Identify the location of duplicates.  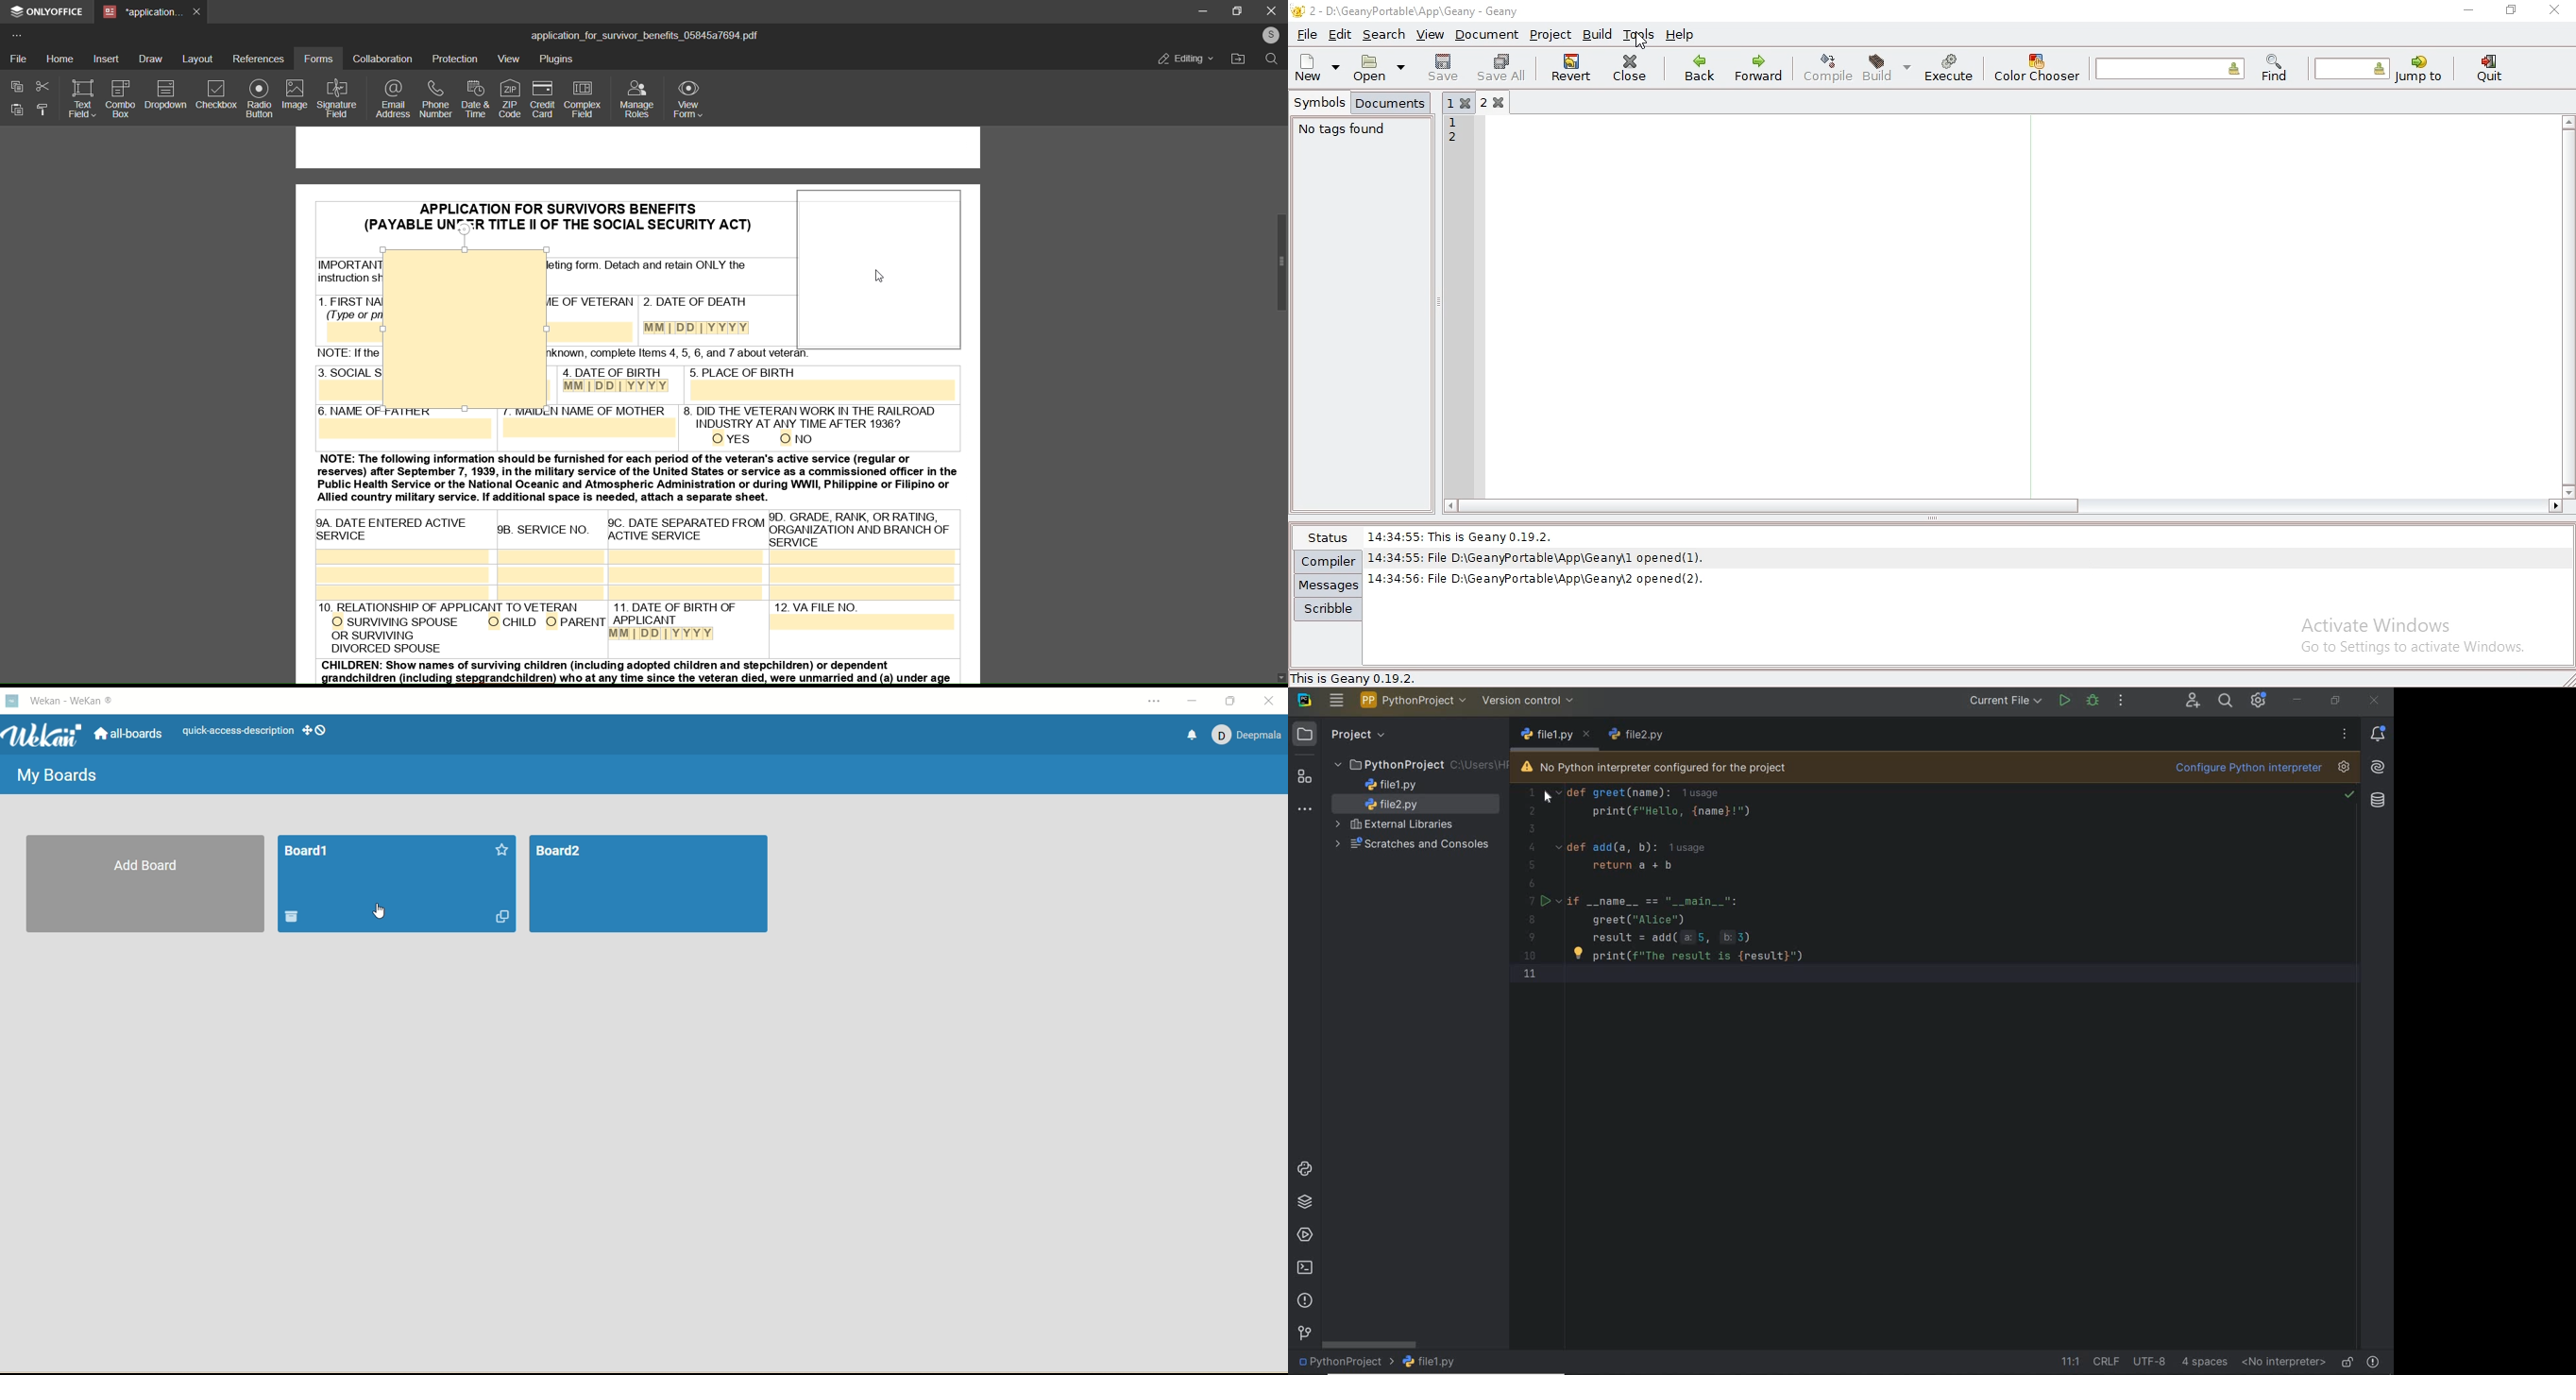
(502, 916).